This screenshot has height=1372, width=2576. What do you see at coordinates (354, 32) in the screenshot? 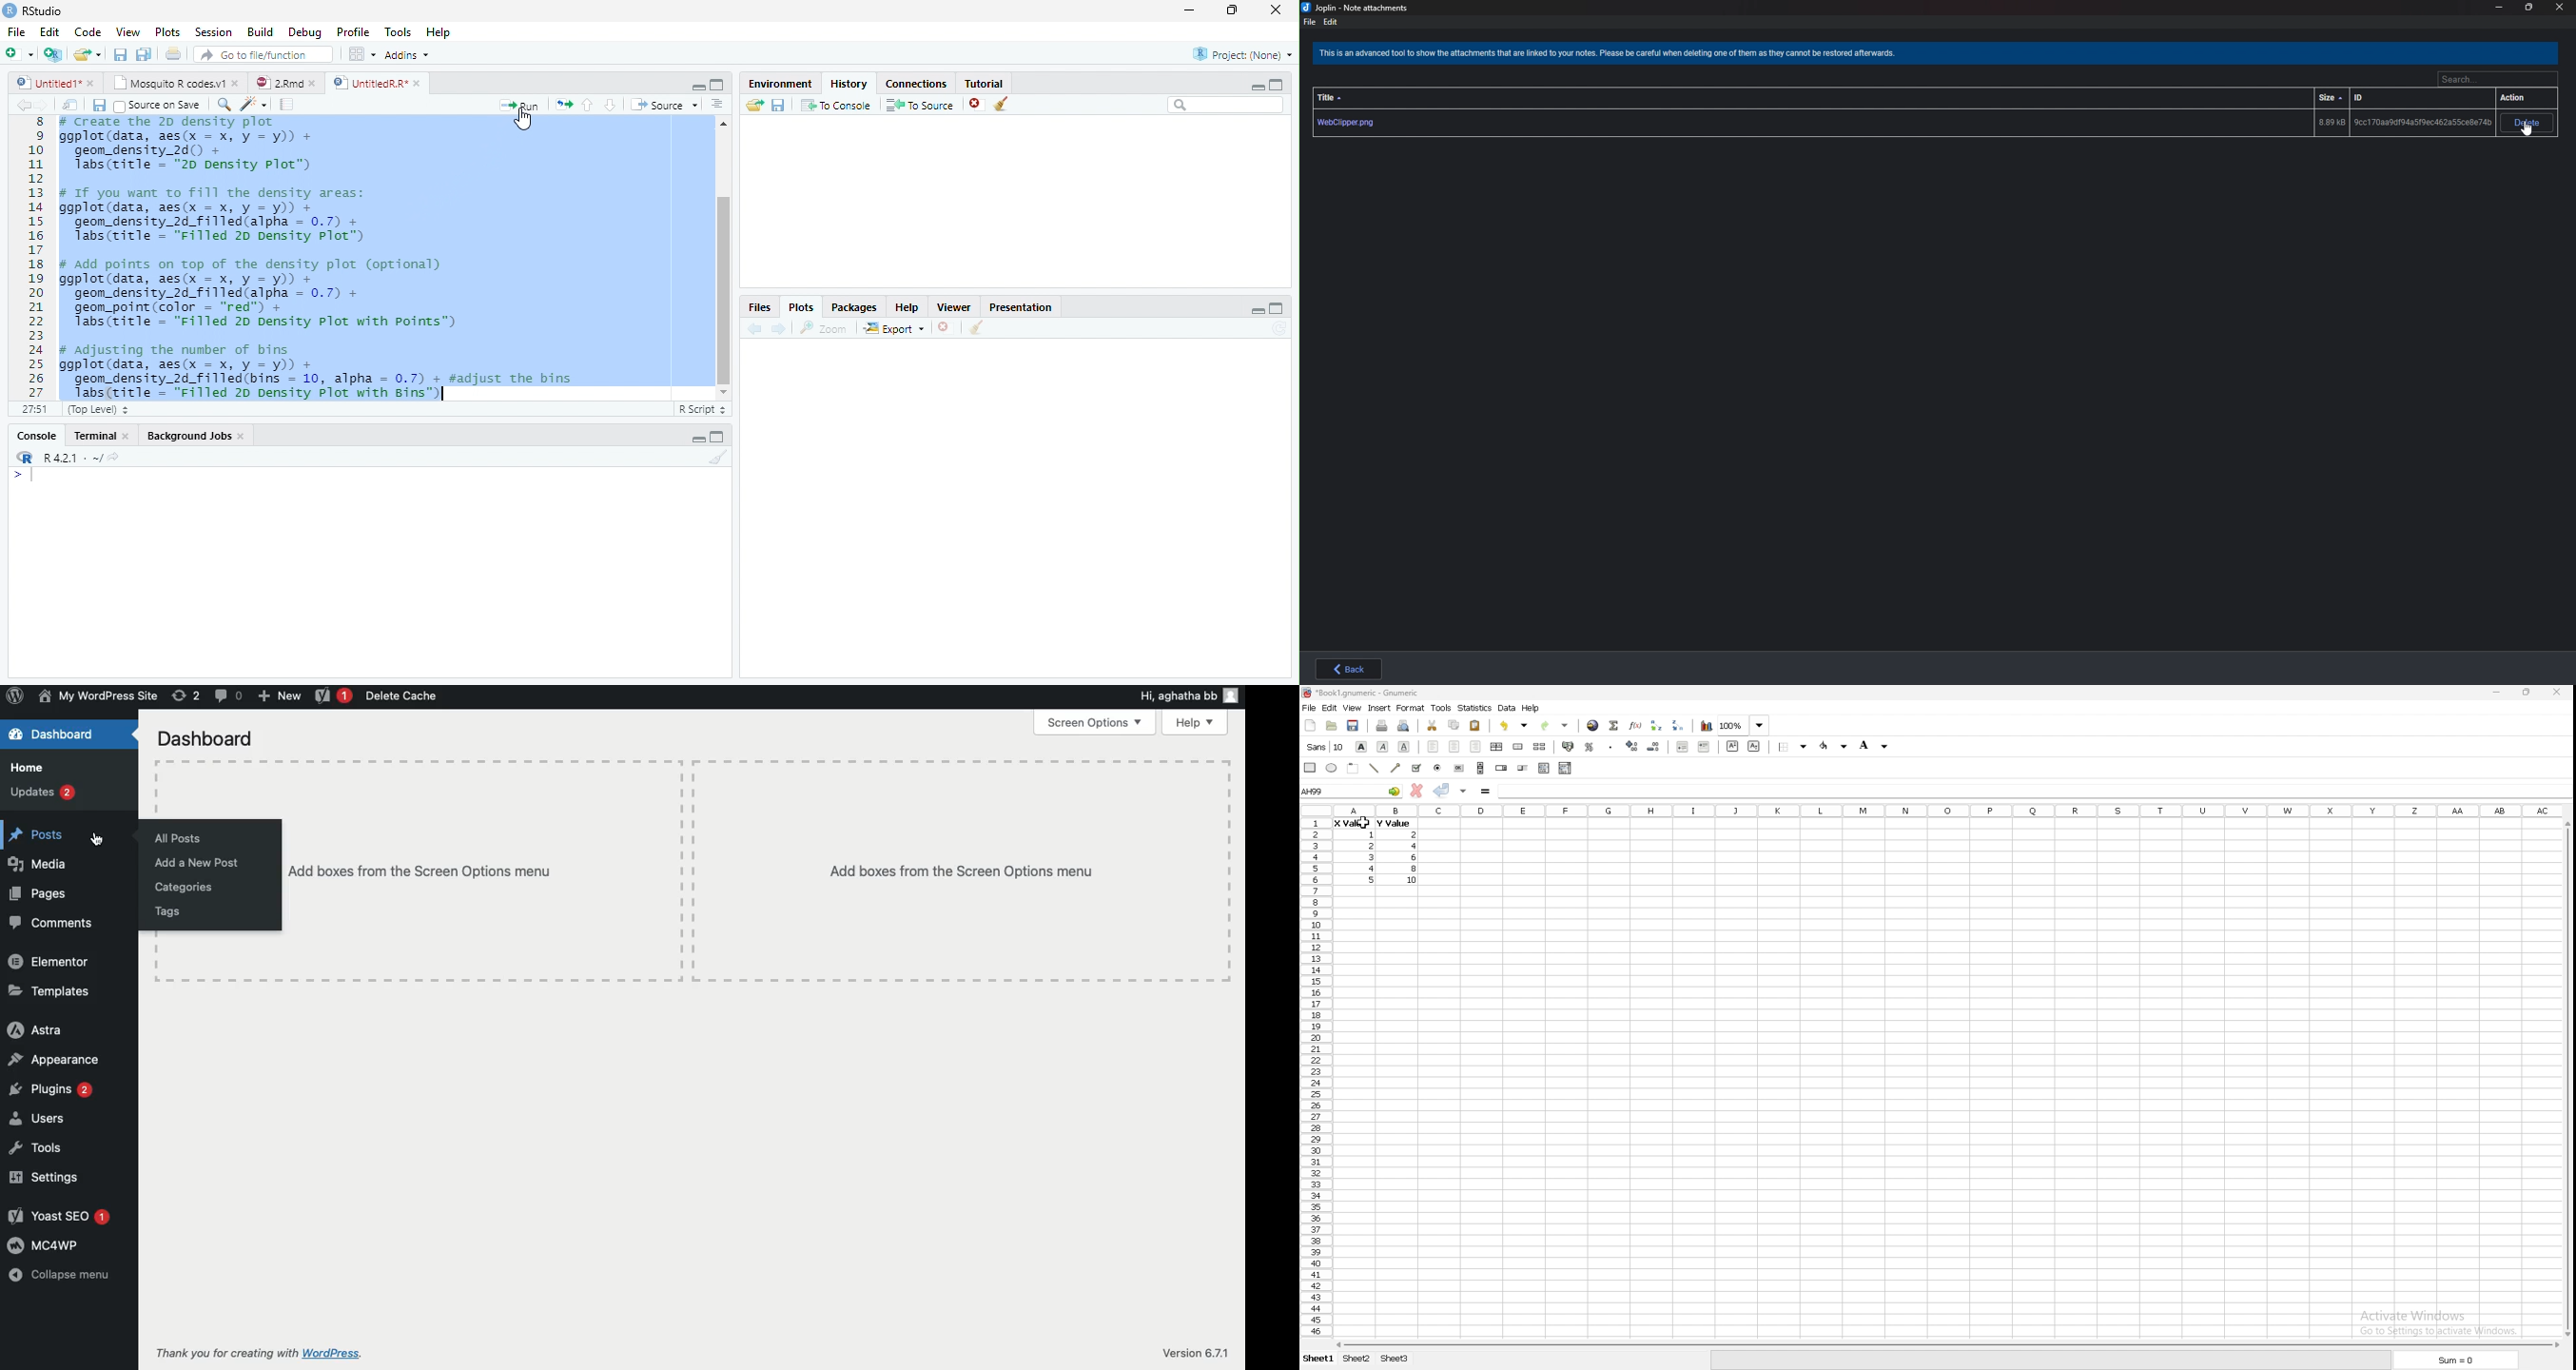
I see `Profile` at bounding box center [354, 32].